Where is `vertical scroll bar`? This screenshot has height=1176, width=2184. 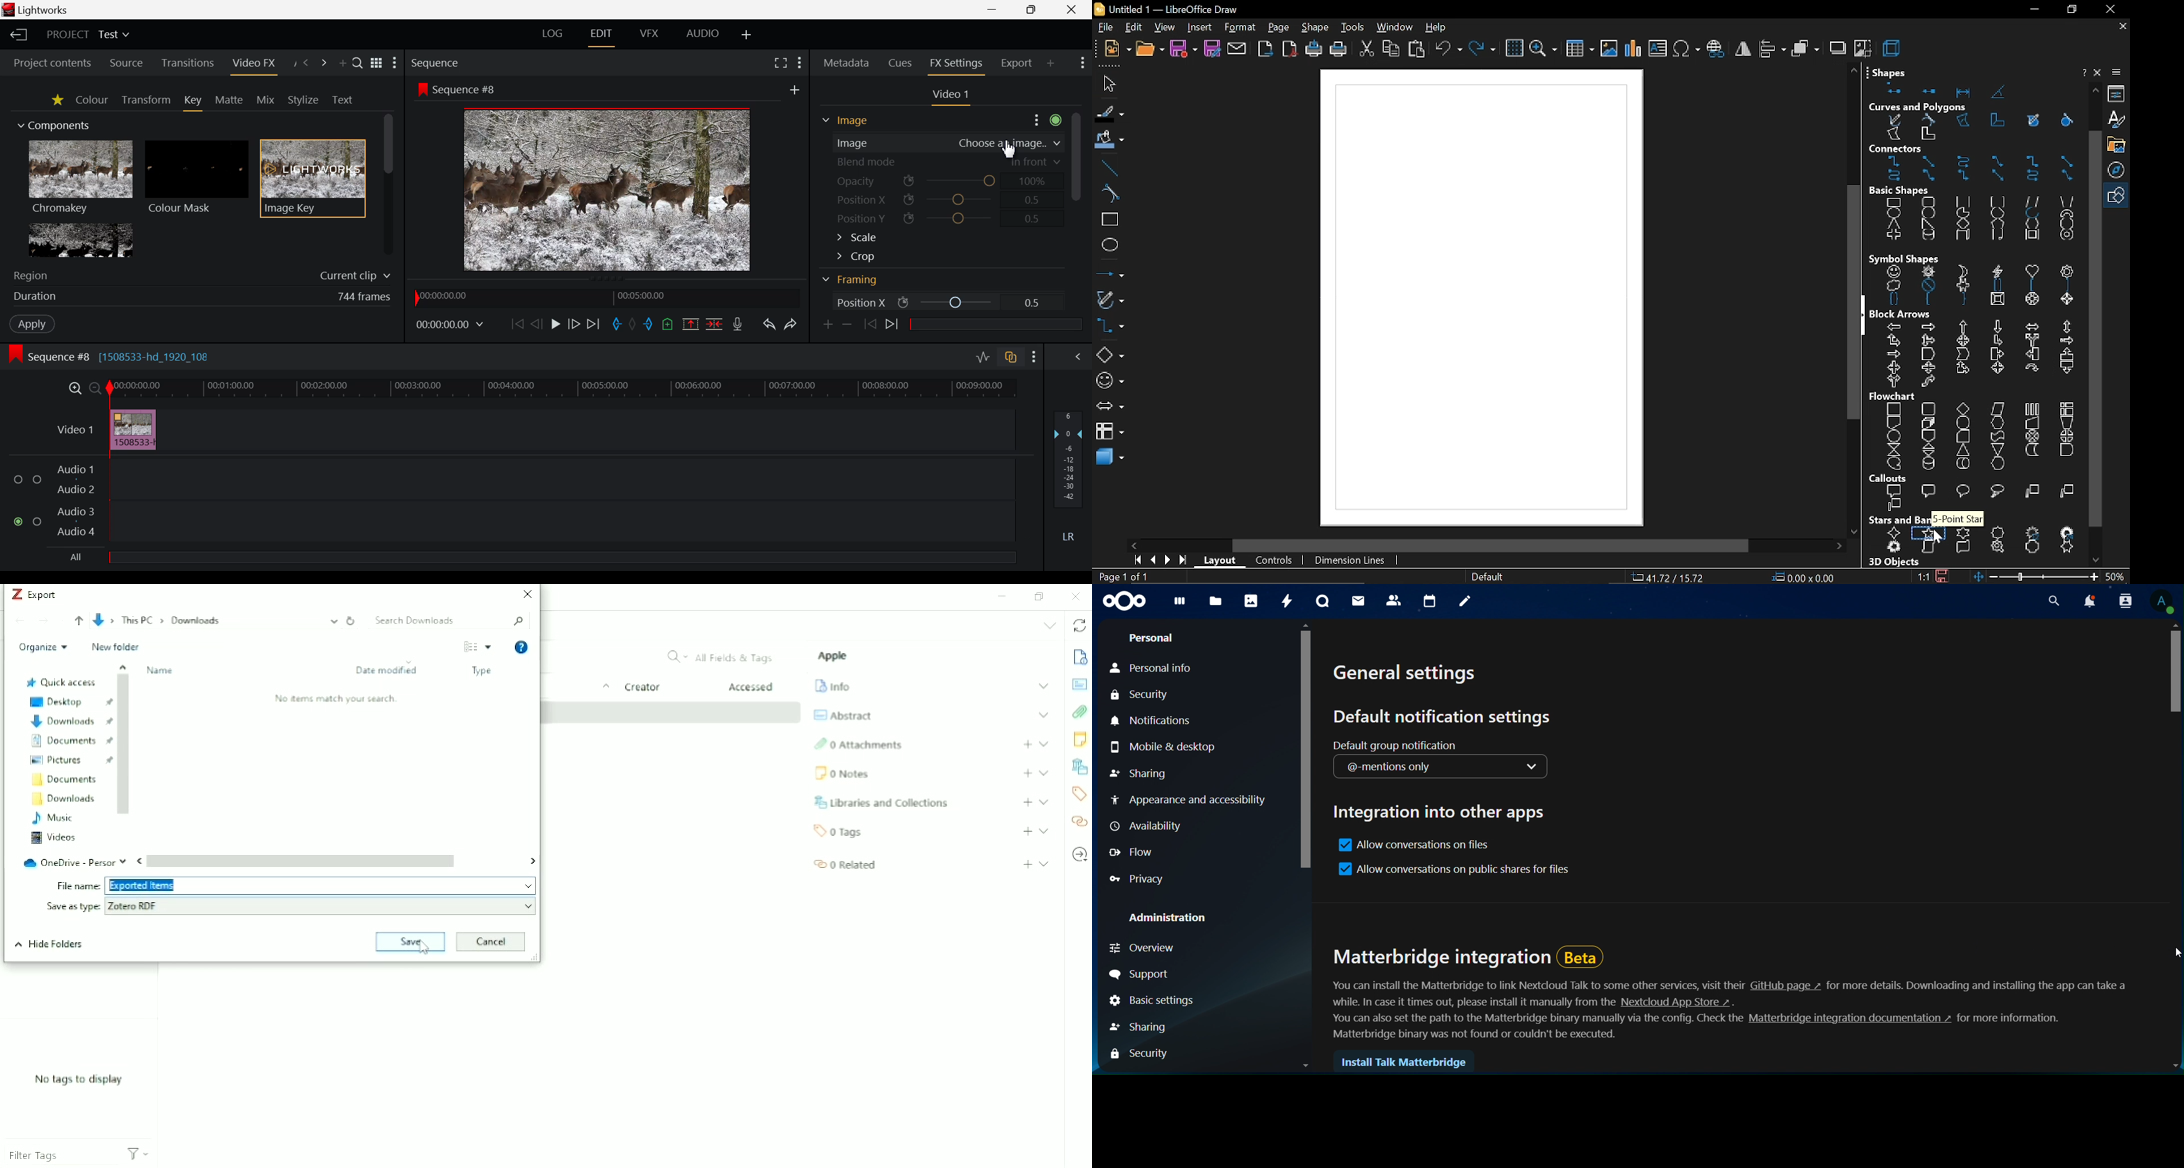
vertical scroll bar is located at coordinates (1854, 302).